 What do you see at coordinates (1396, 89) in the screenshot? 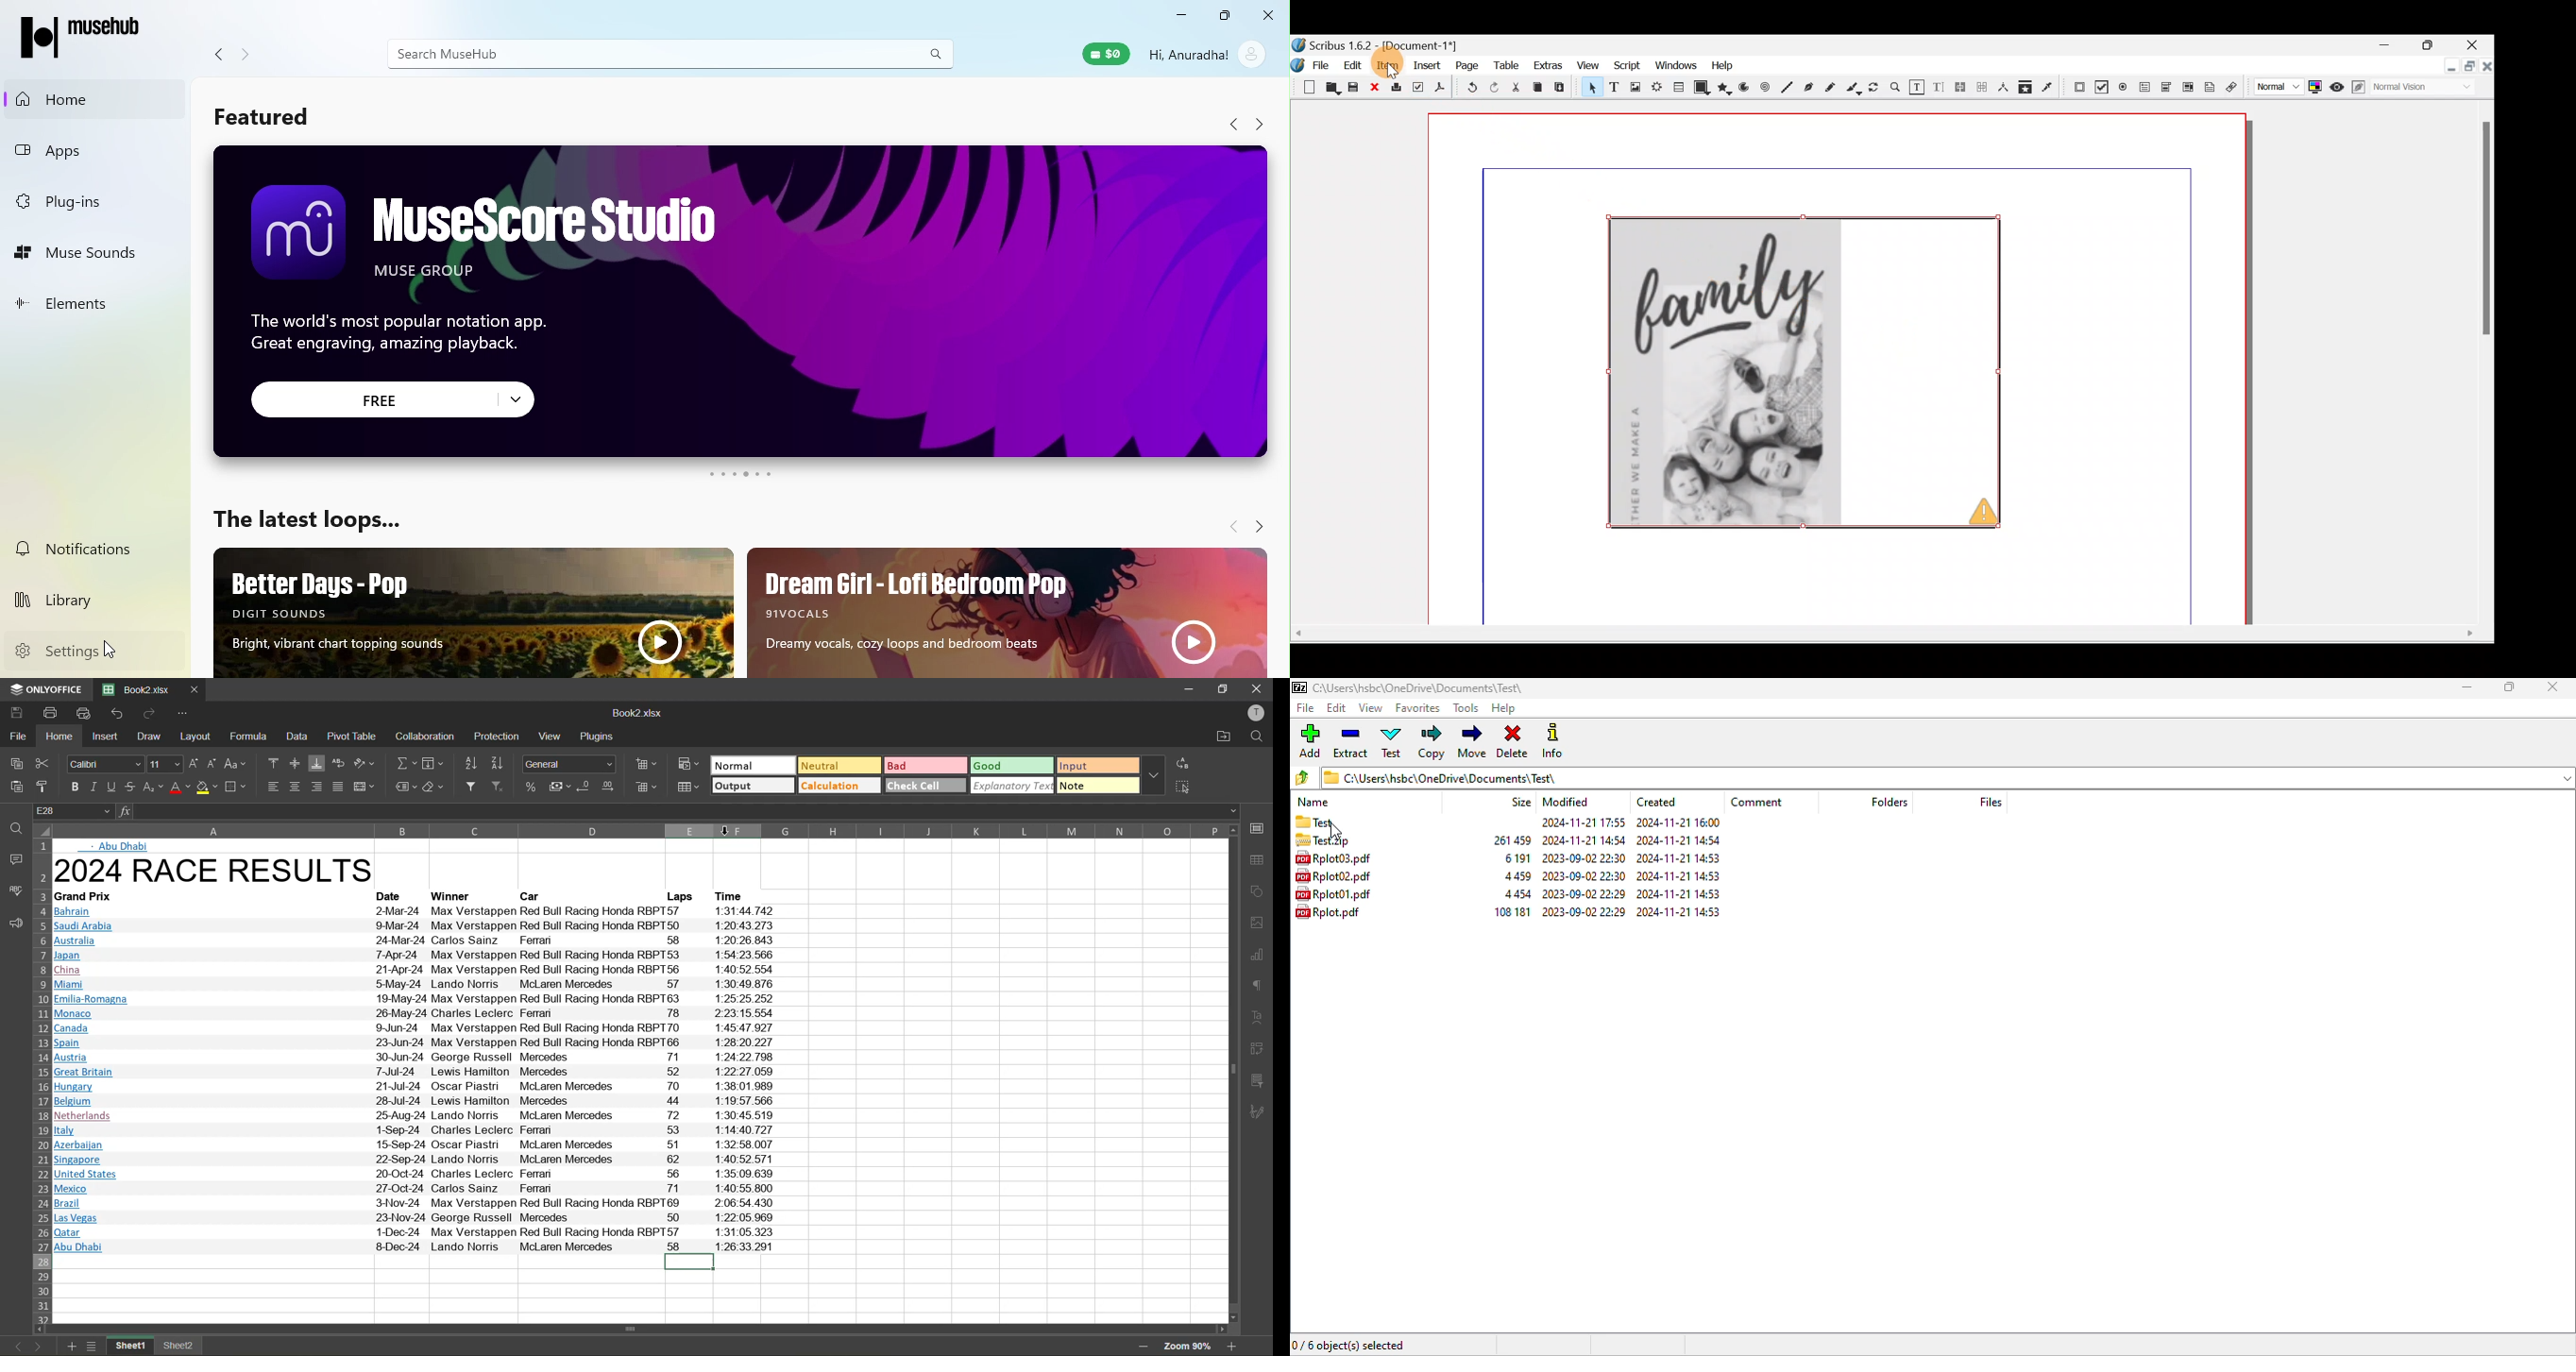
I see `Print` at bounding box center [1396, 89].